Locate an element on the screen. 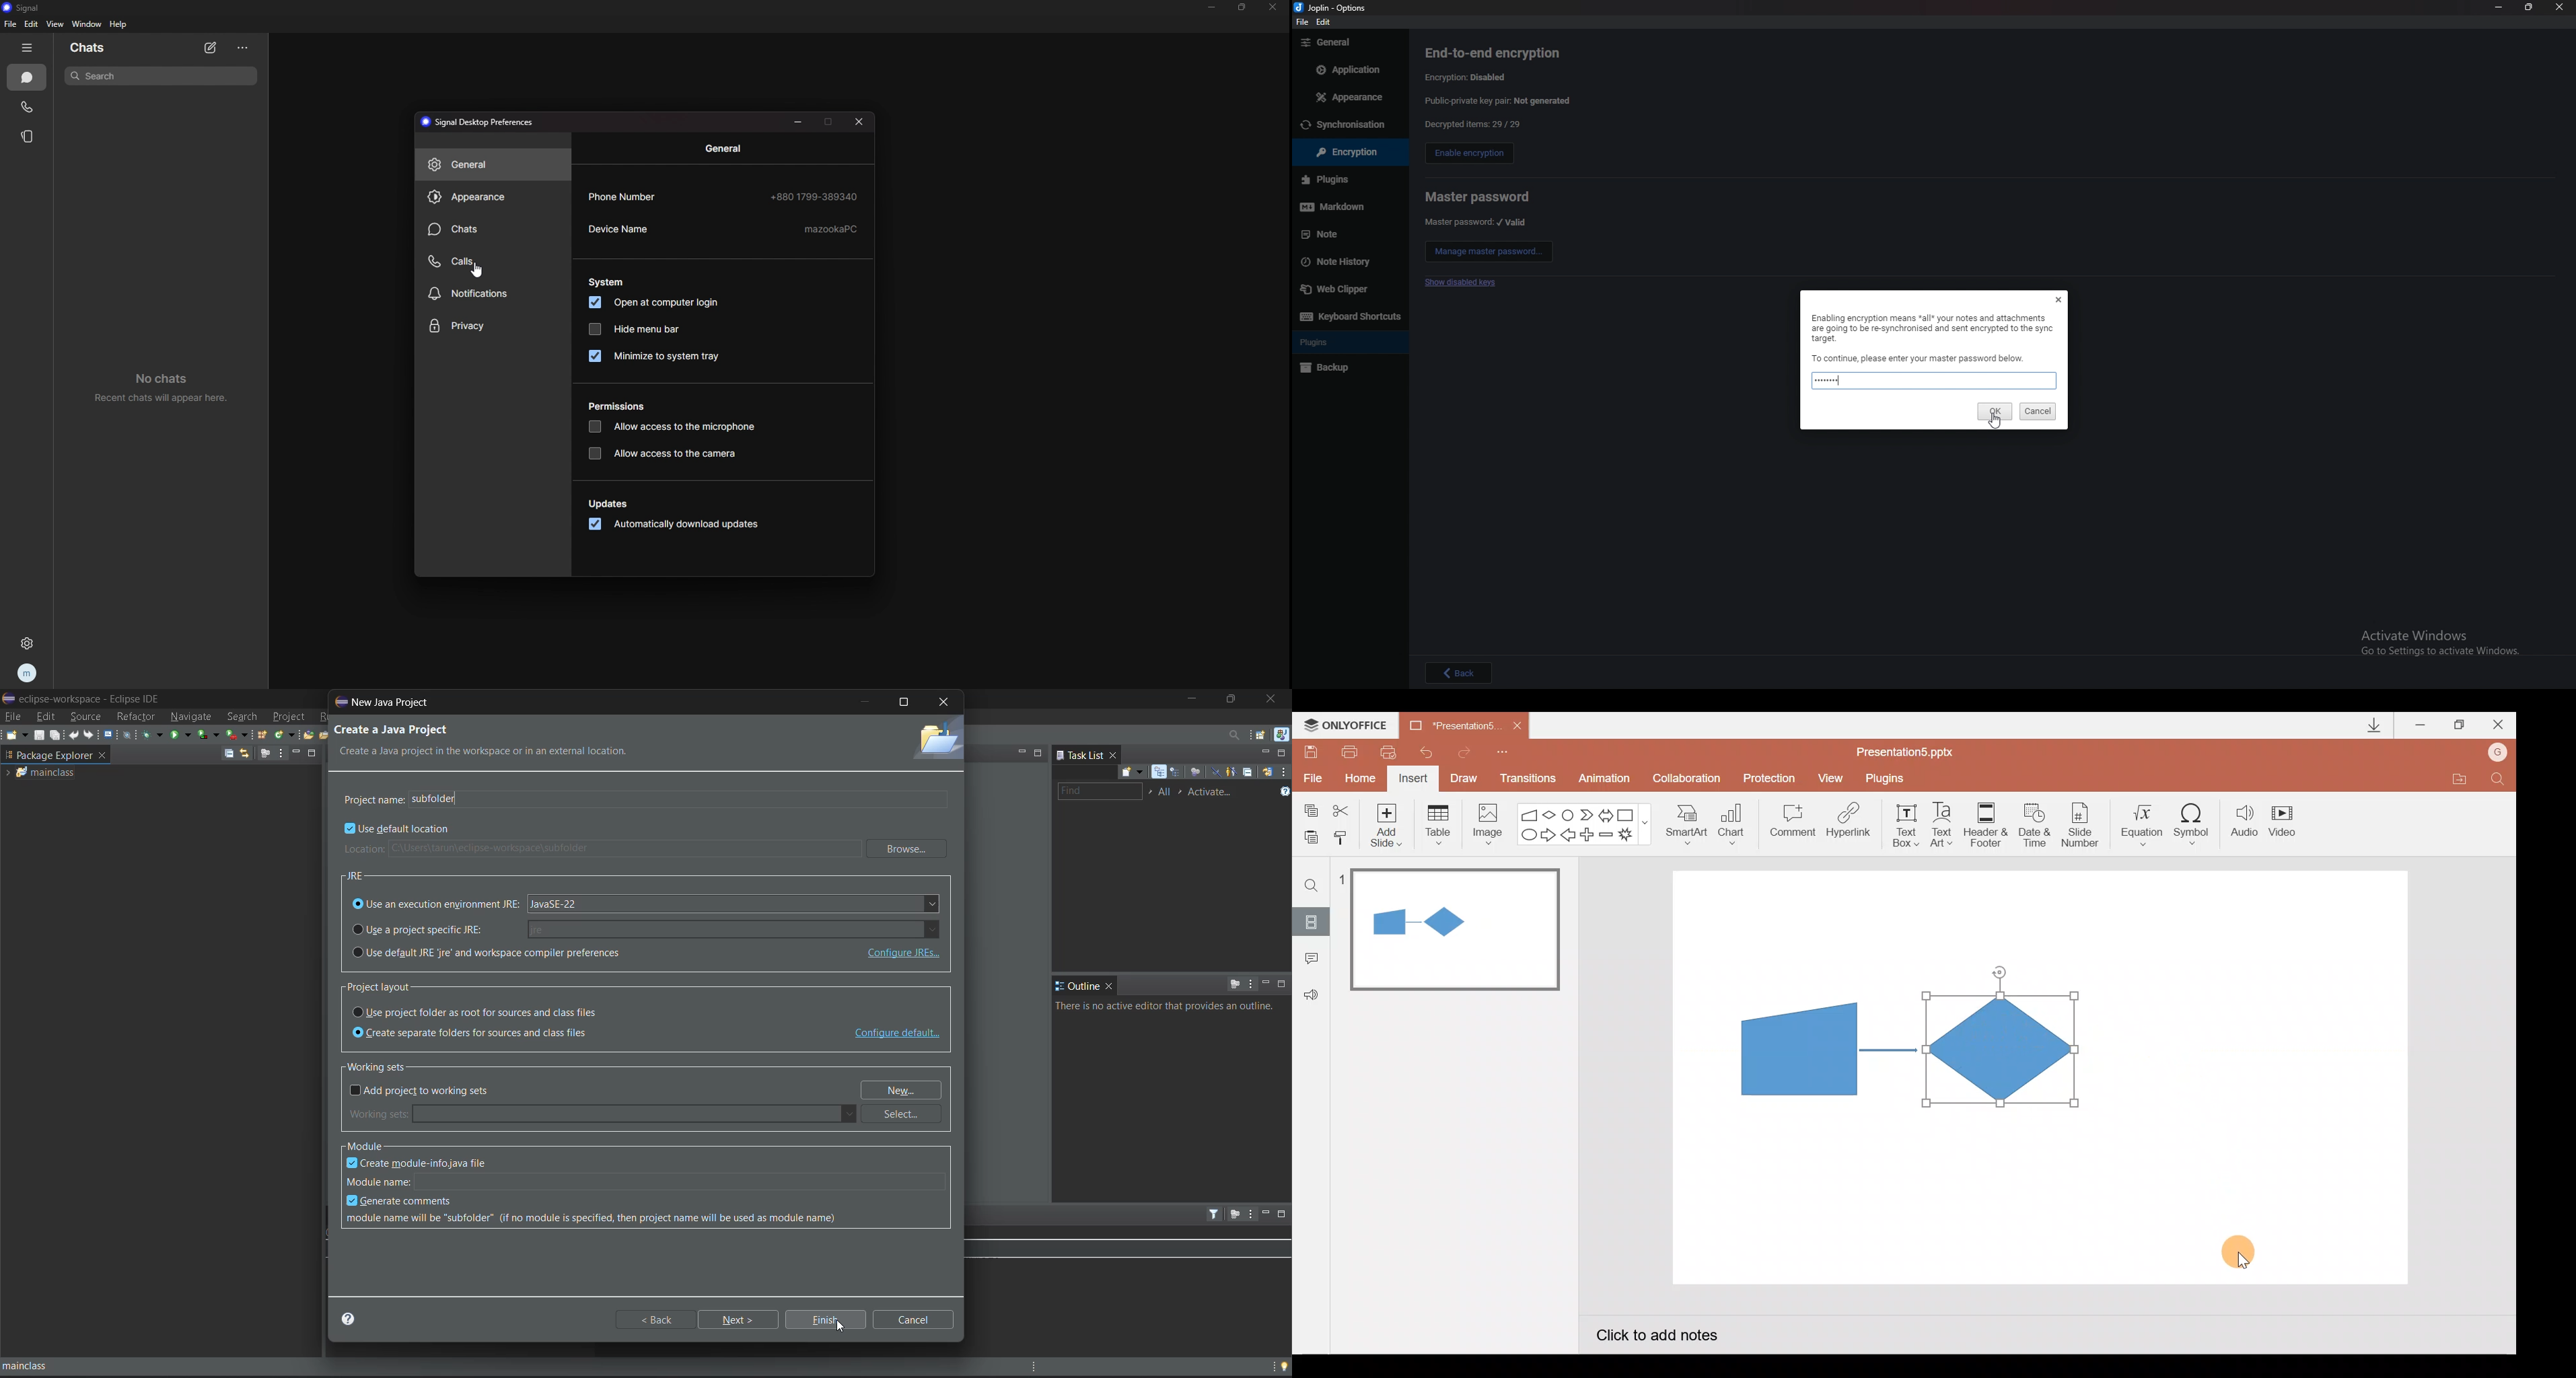 The image size is (2576, 1400). profile is located at coordinates (28, 672).